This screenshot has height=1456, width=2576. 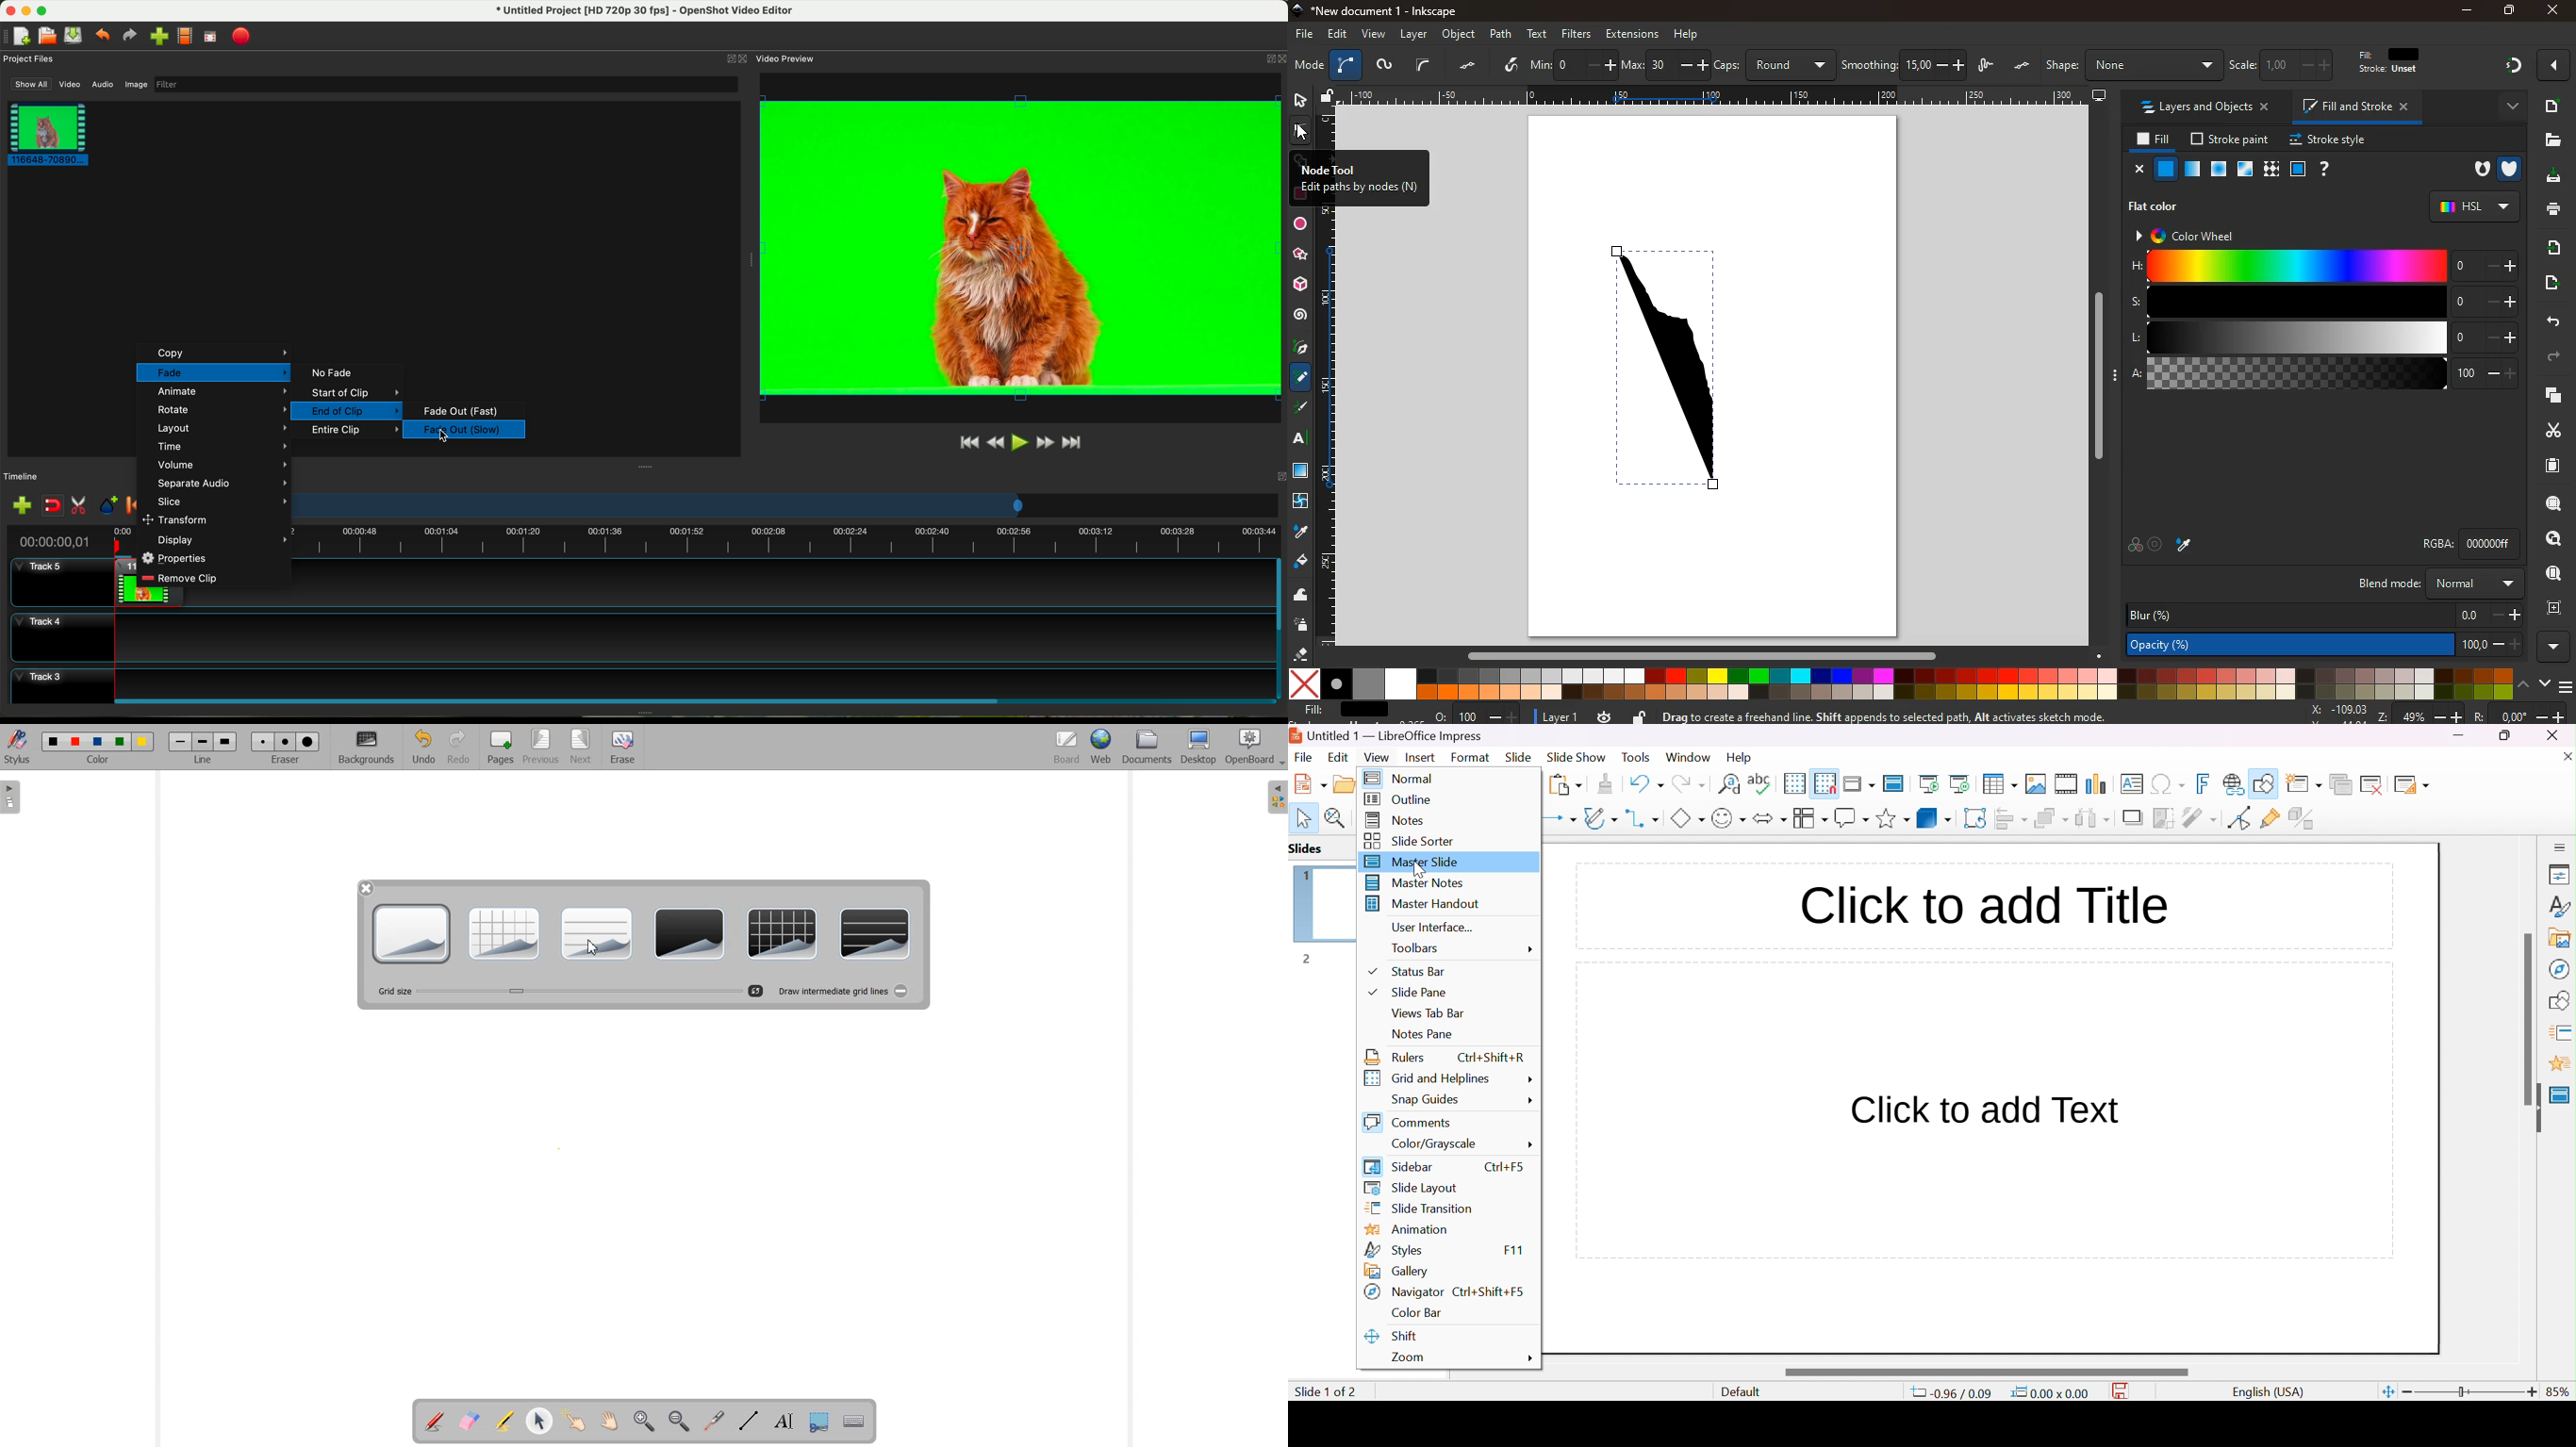 What do you see at coordinates (841, 991) in the screenshot?
I see `Draw Intermediate grid lines` at bounding box center [841, 991].